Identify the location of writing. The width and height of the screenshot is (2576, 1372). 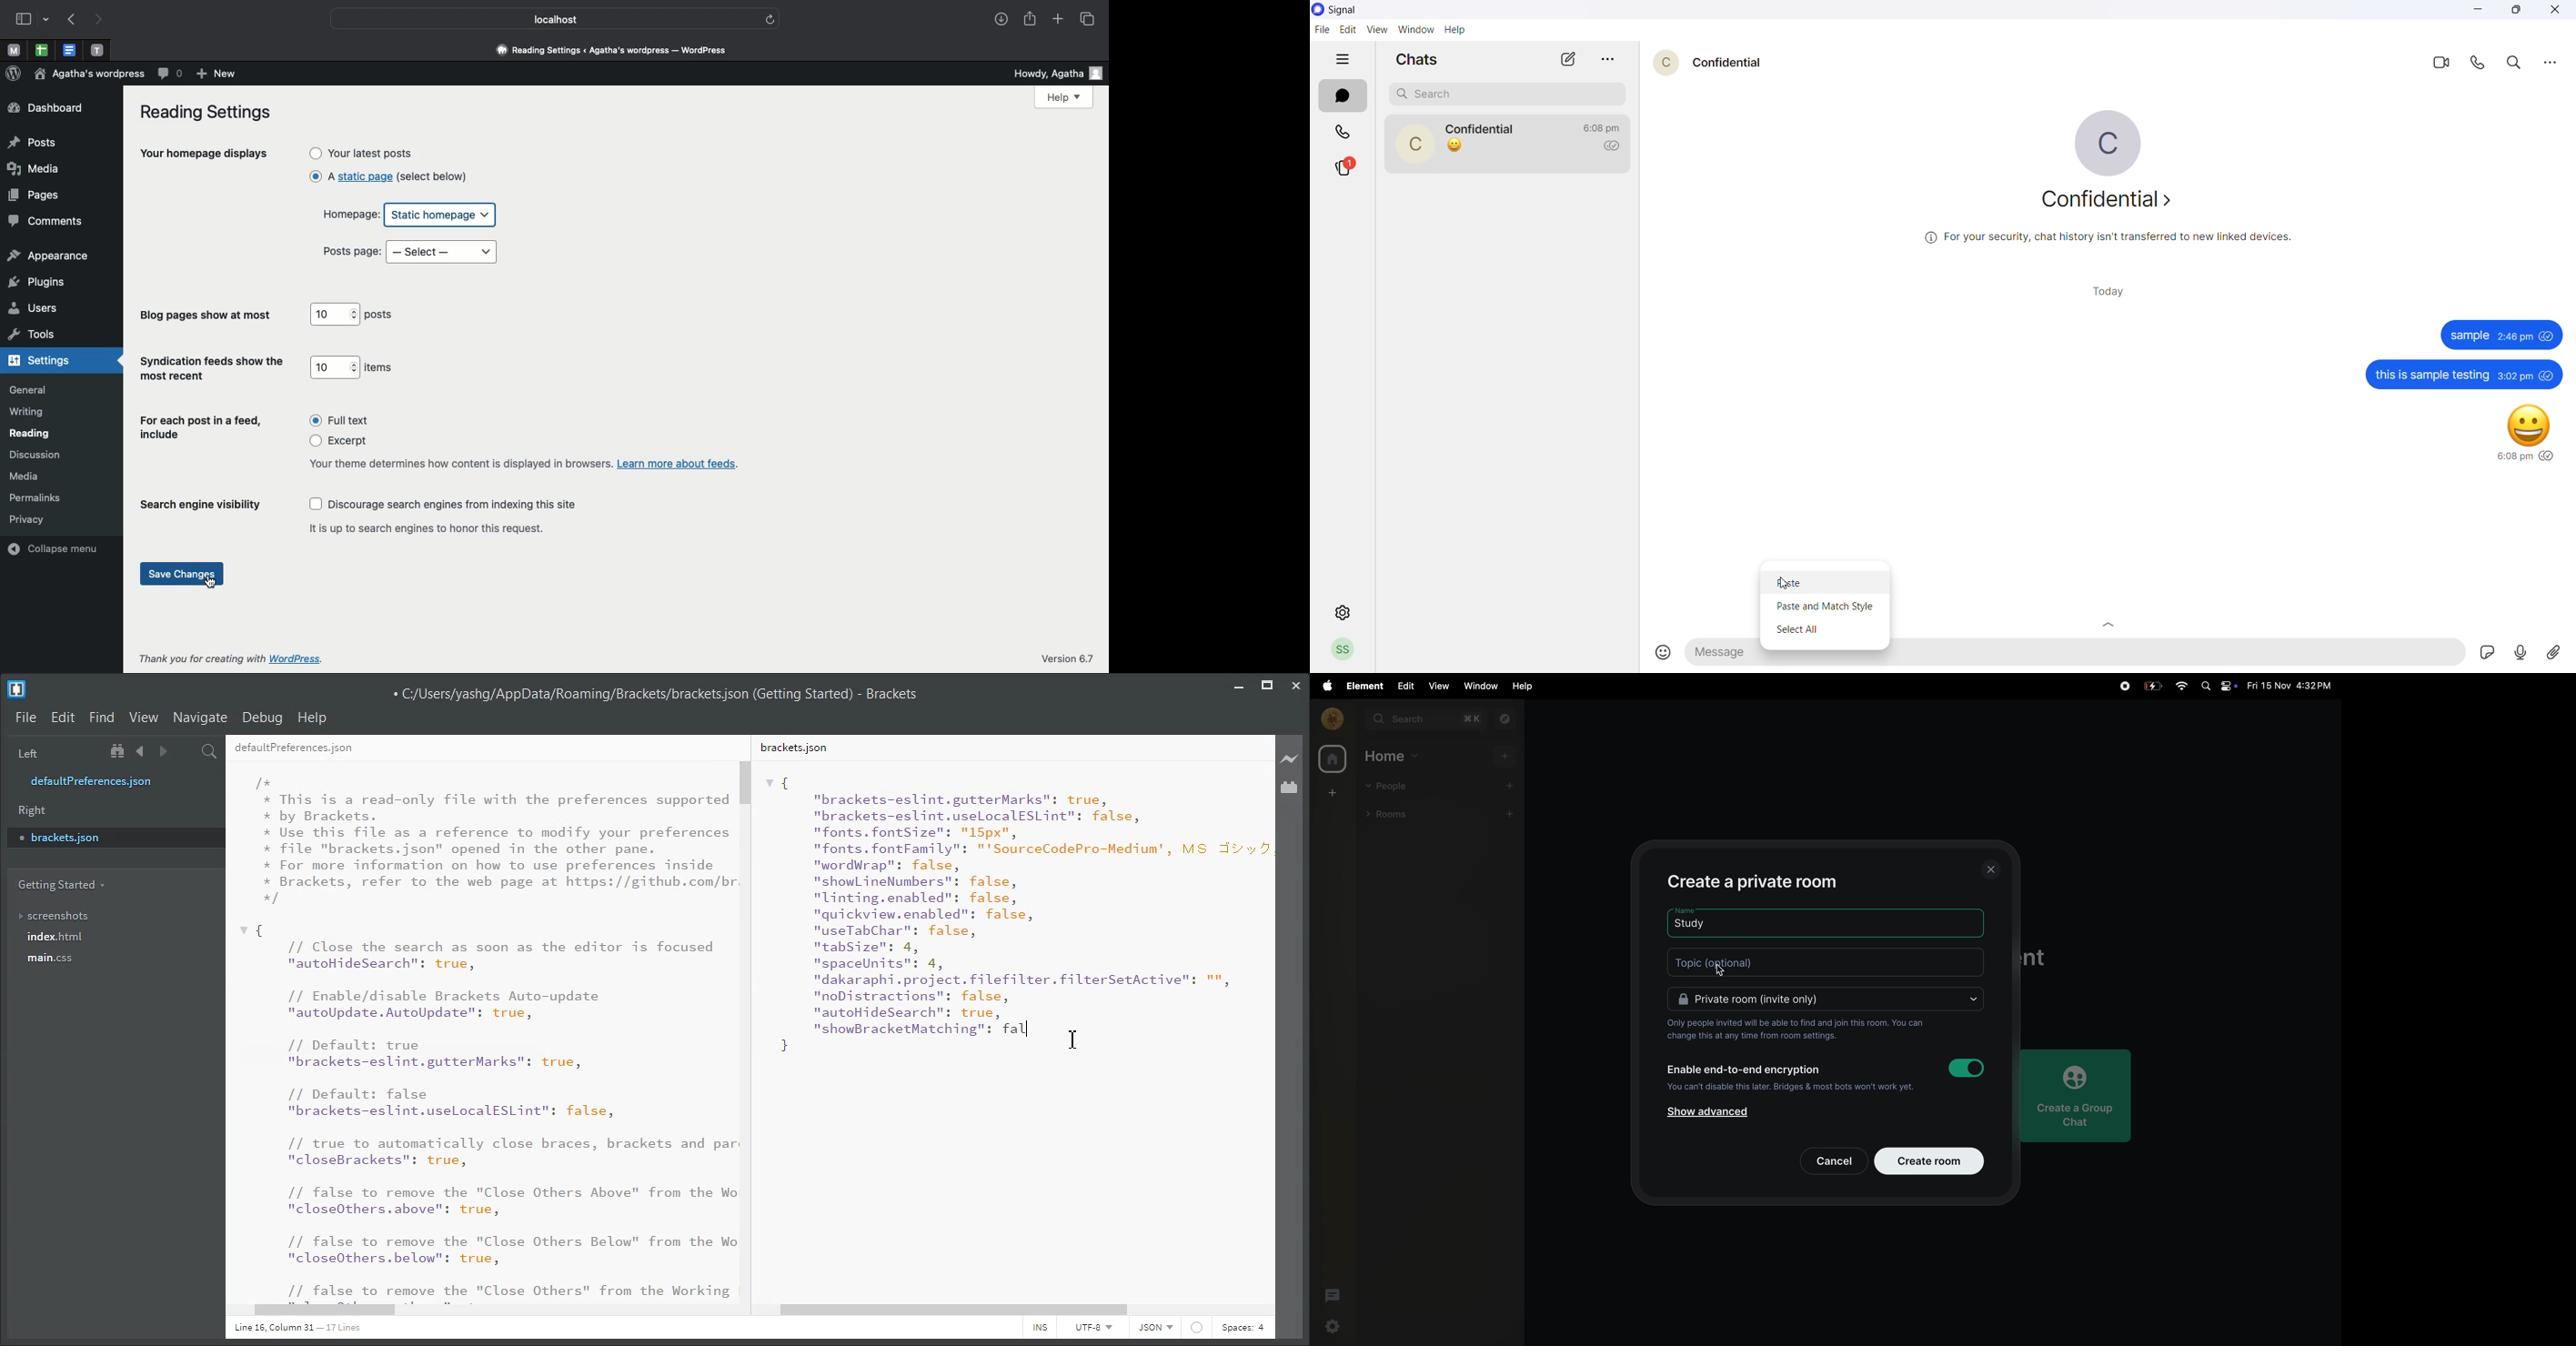
(28, 413).